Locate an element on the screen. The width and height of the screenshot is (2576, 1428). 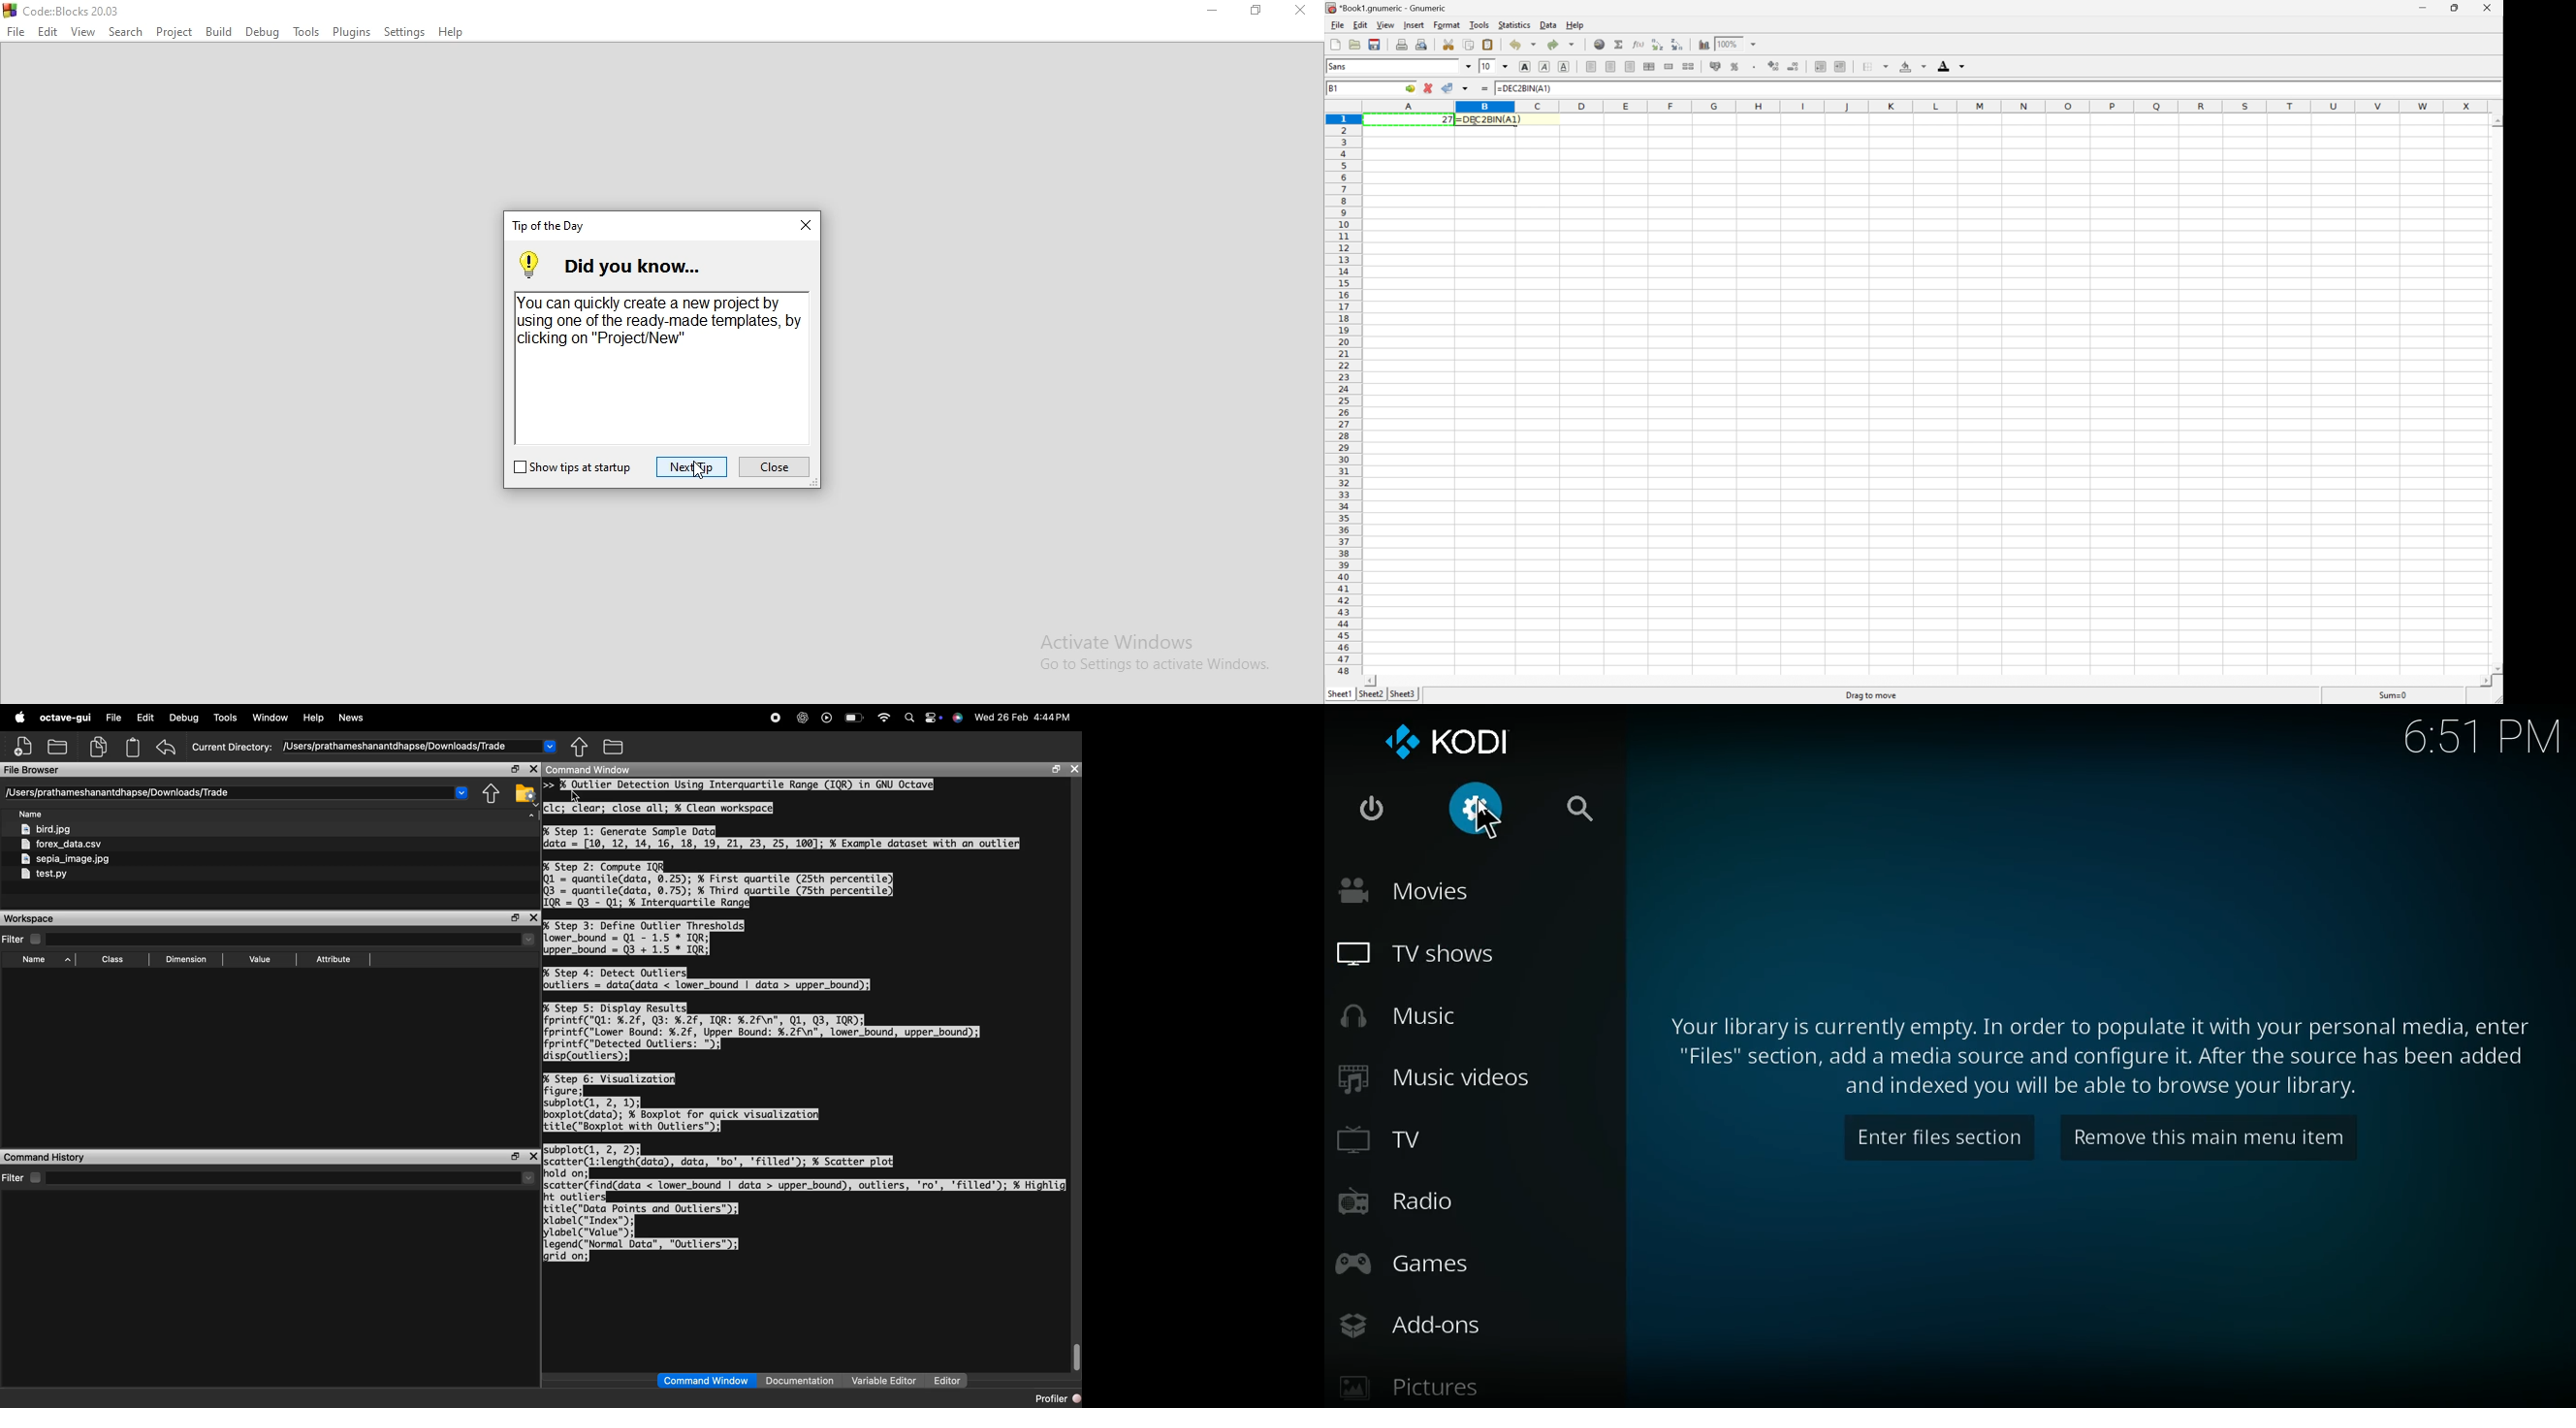
Background is located at coordinates (1913, 66).